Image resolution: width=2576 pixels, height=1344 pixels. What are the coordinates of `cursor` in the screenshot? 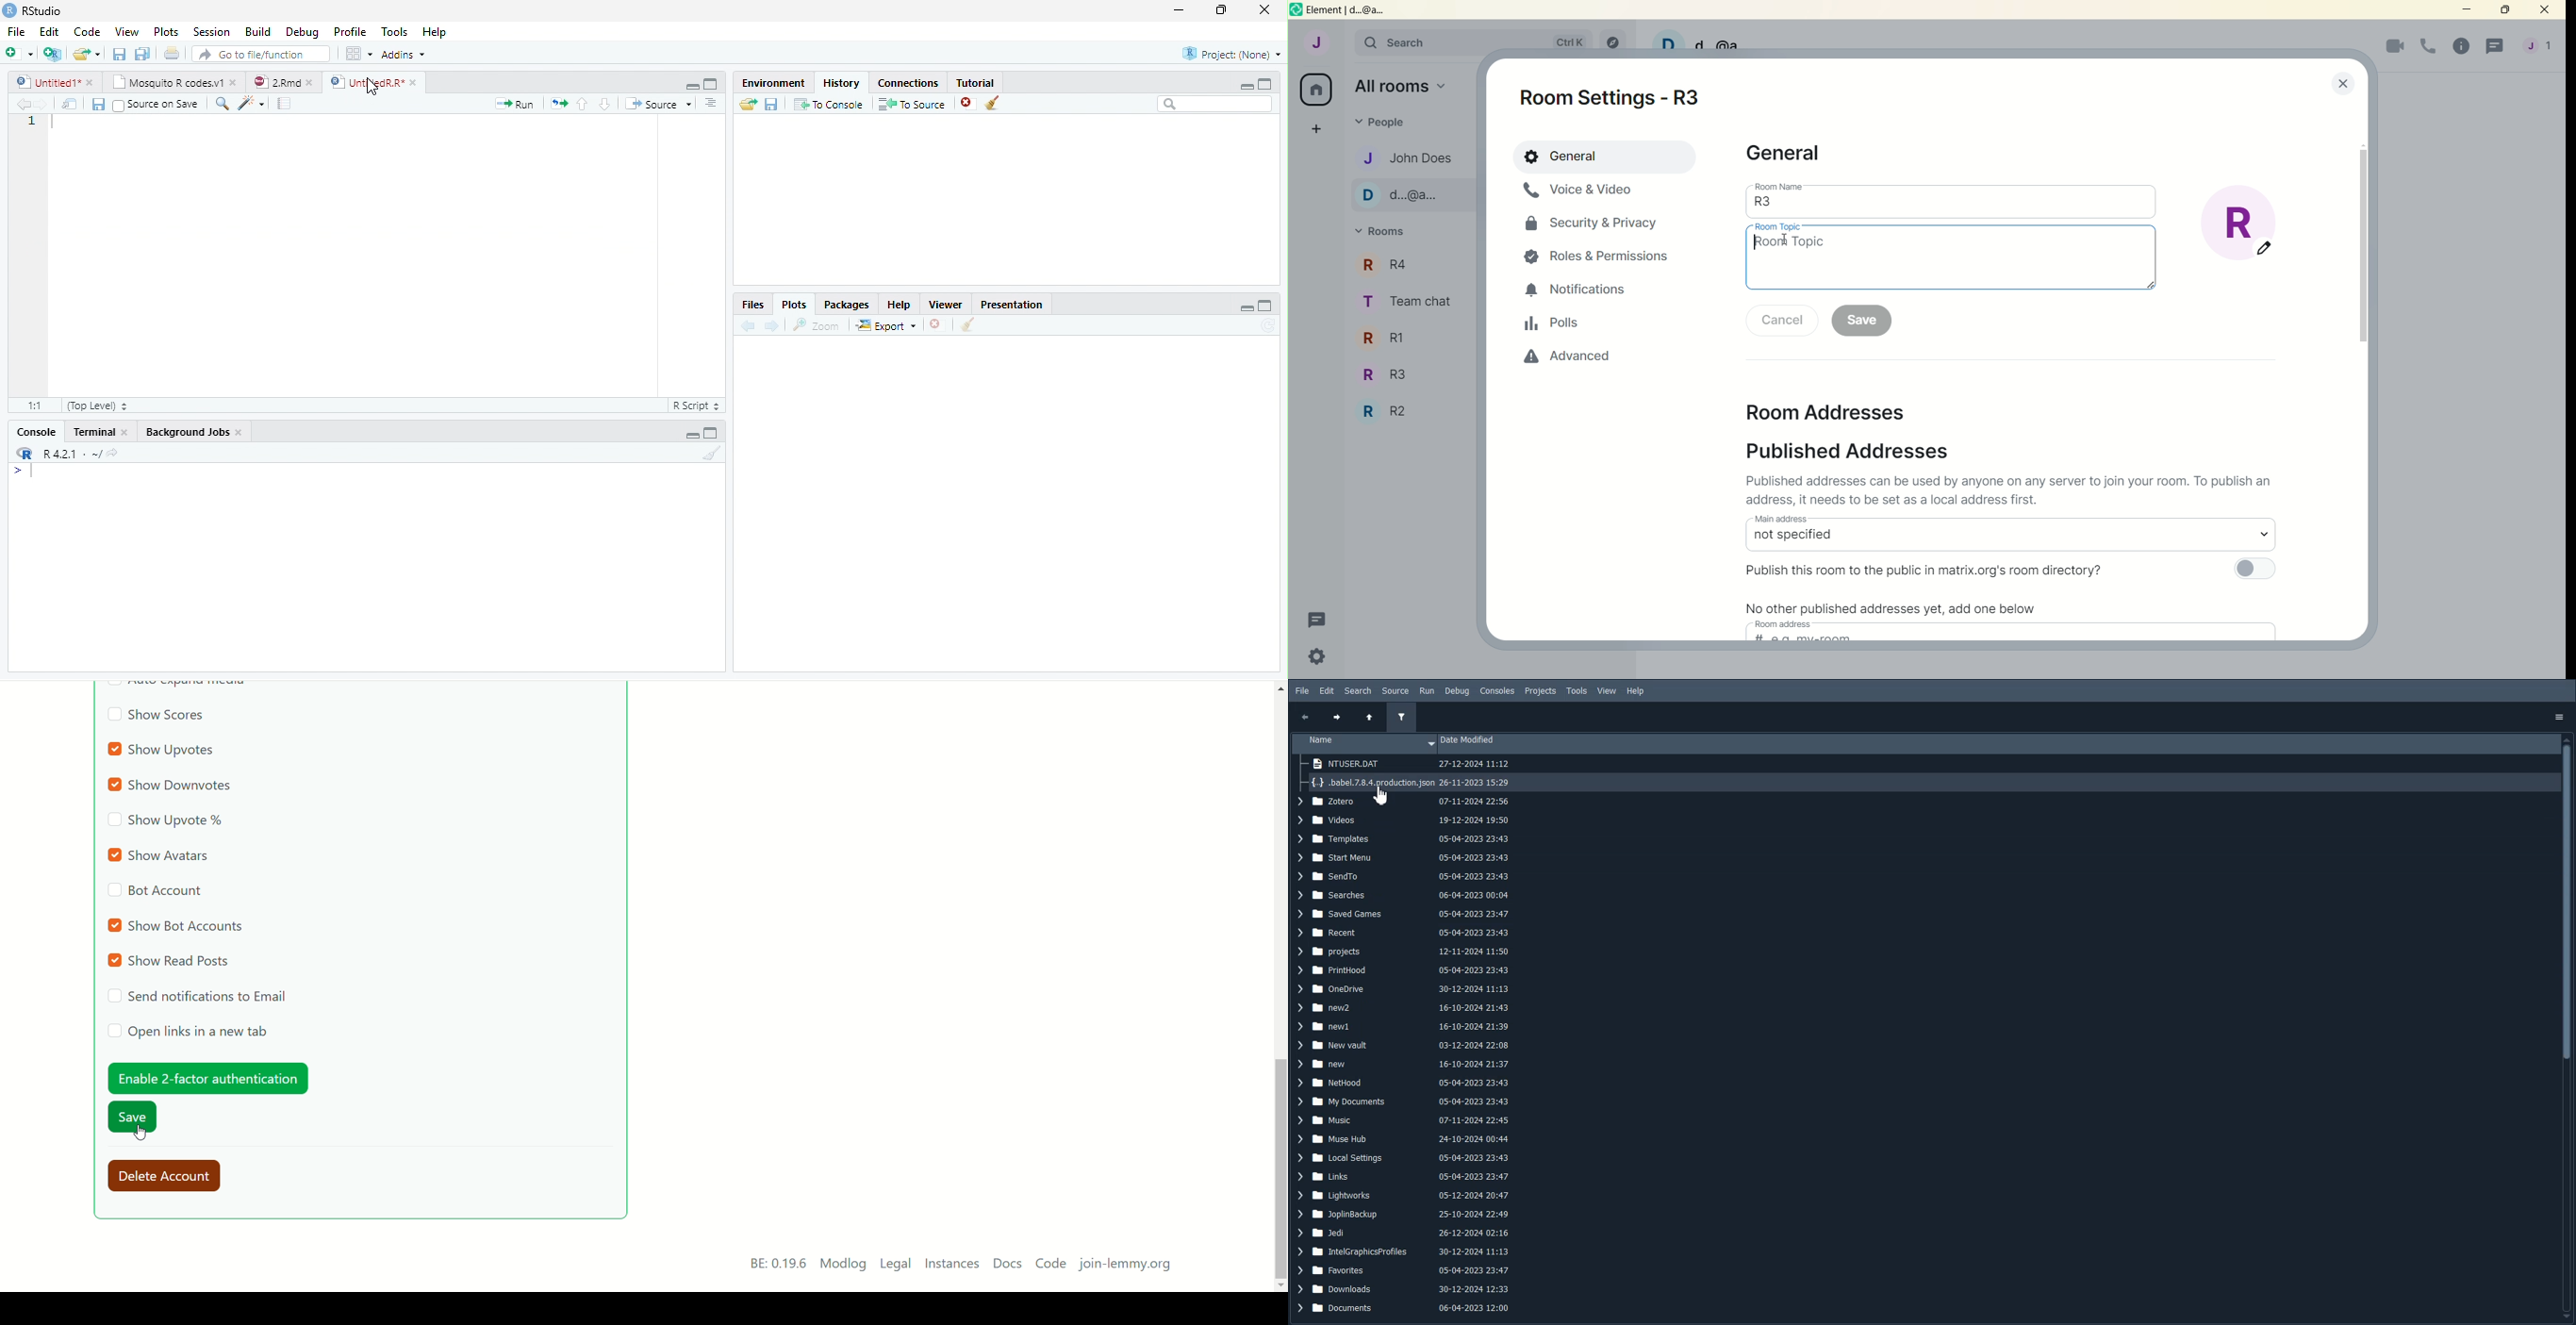 It's located at (372, 87).